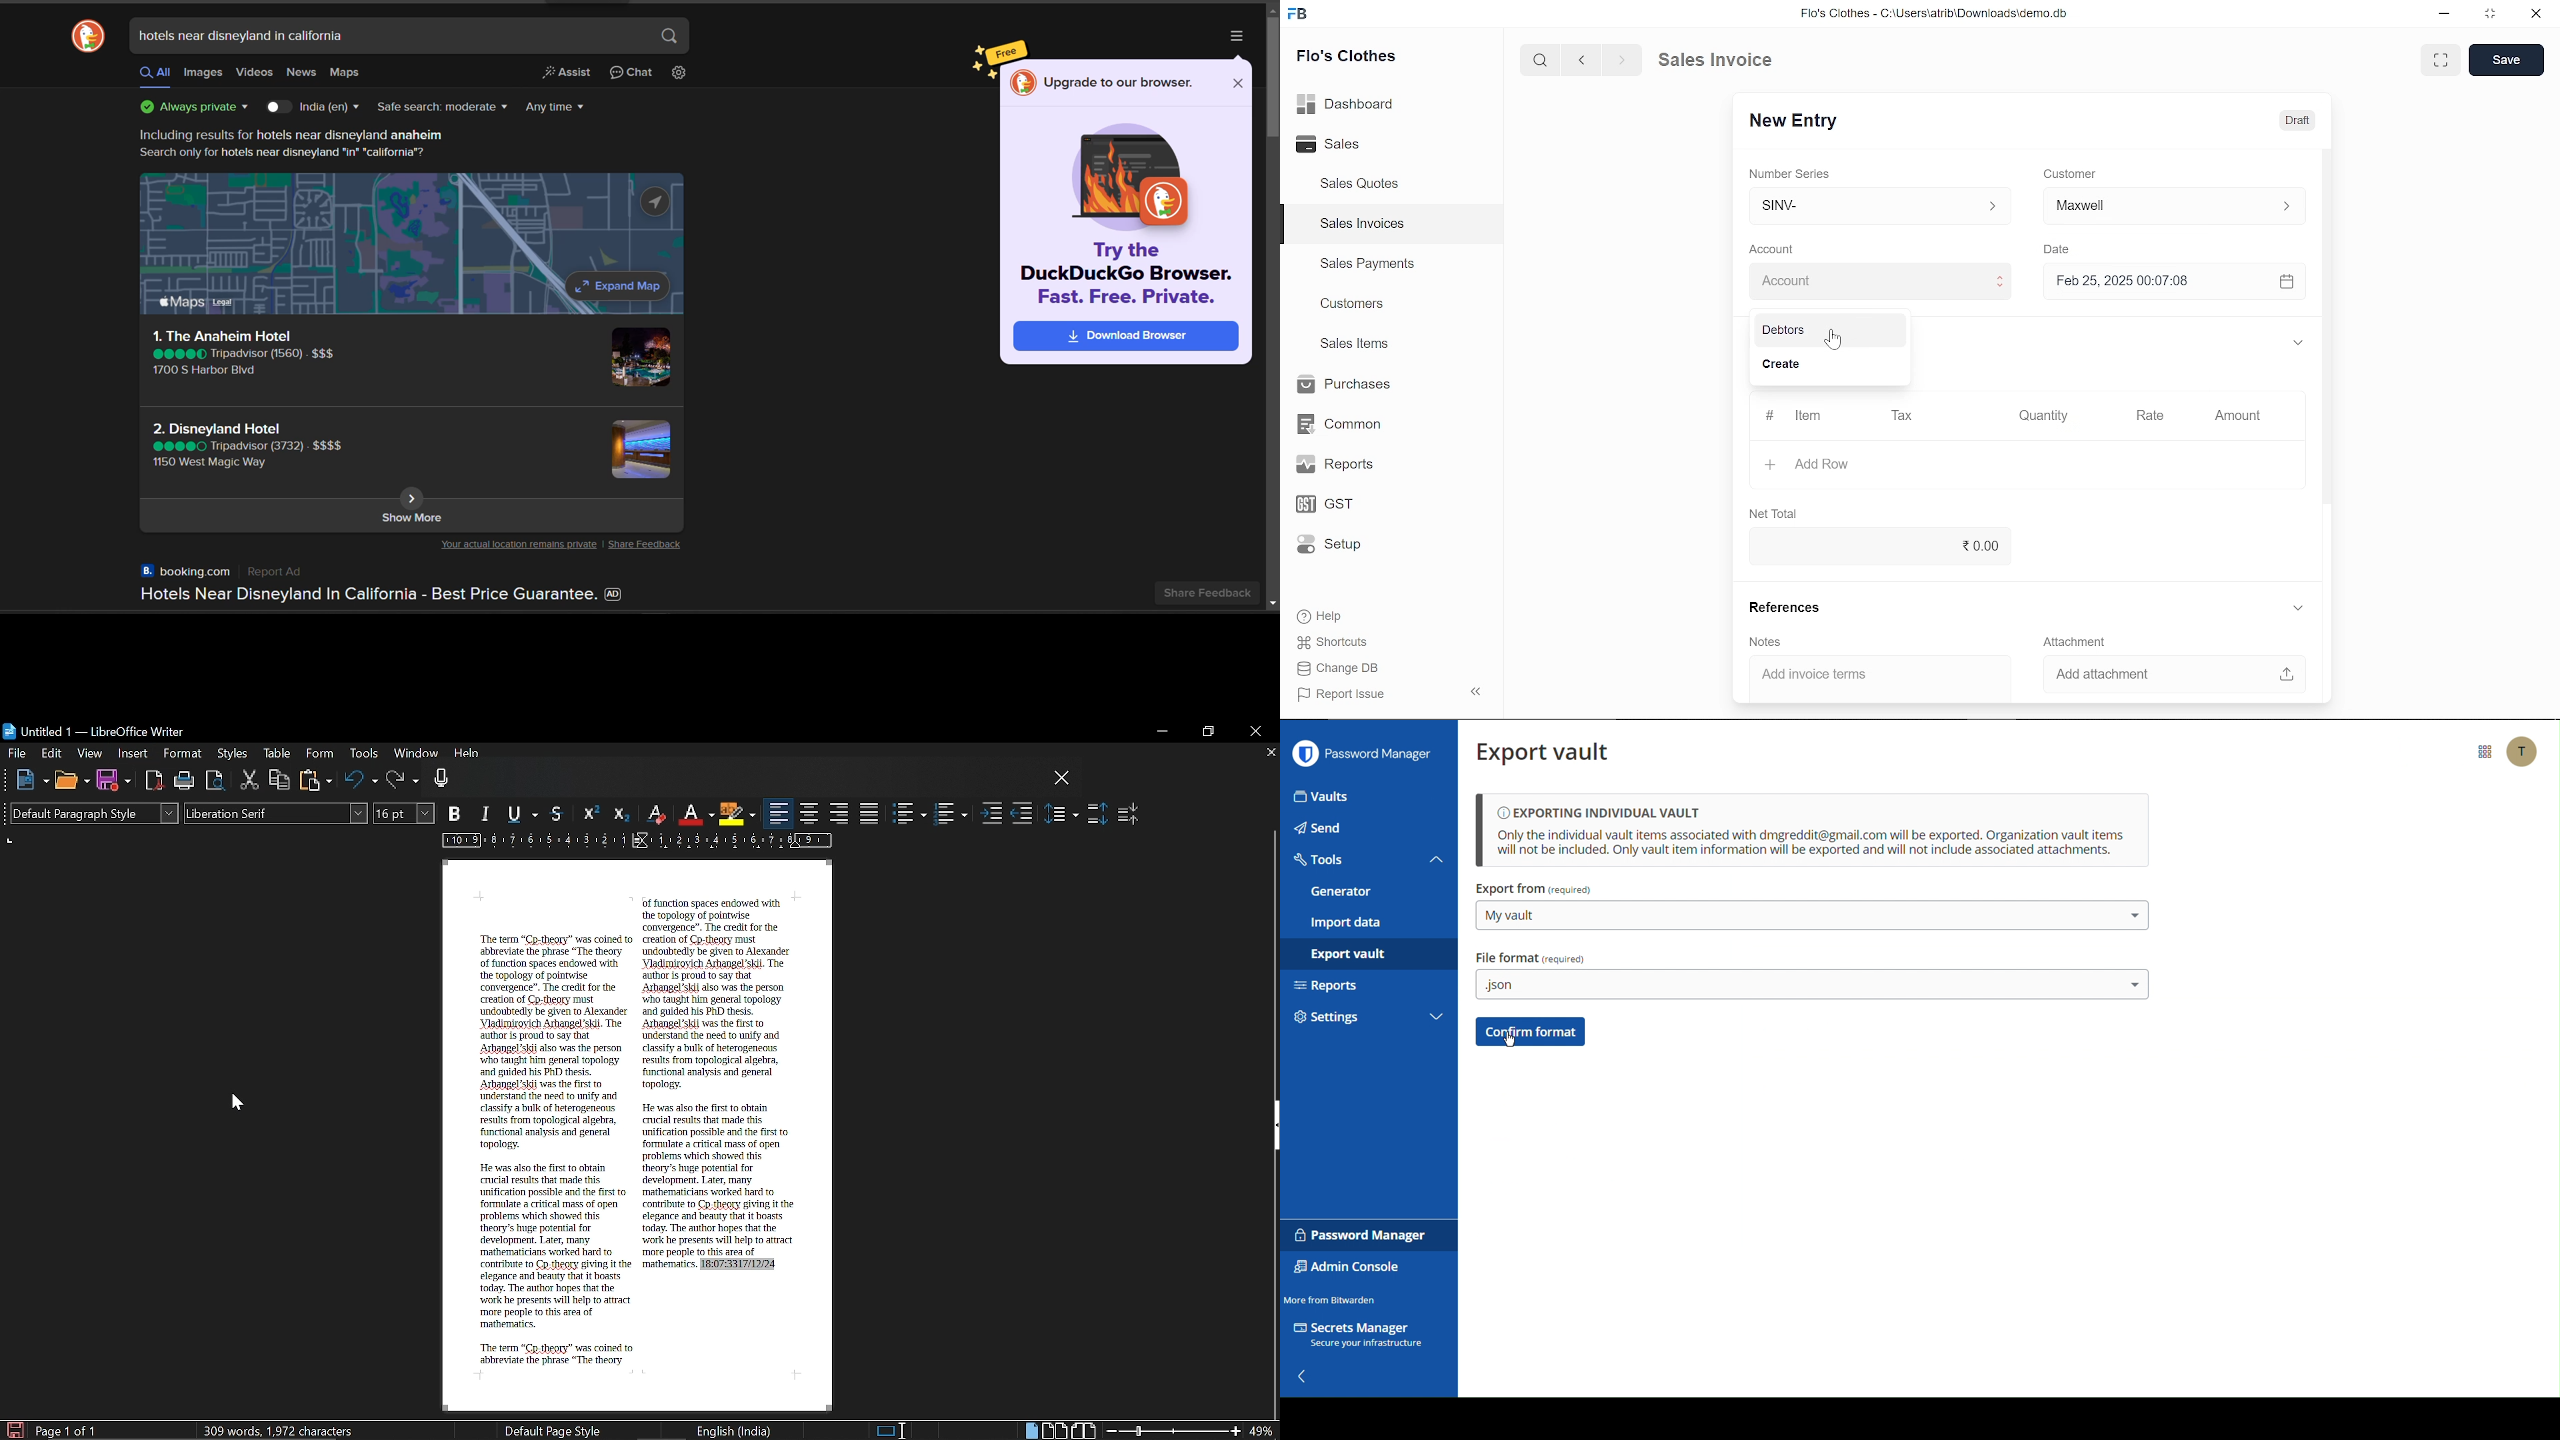 This screenshot has width=2576, height=1456. What do you see at coordinates (810, 813) in the screenshot?
I see `Center` at bounding box center [810, 813].